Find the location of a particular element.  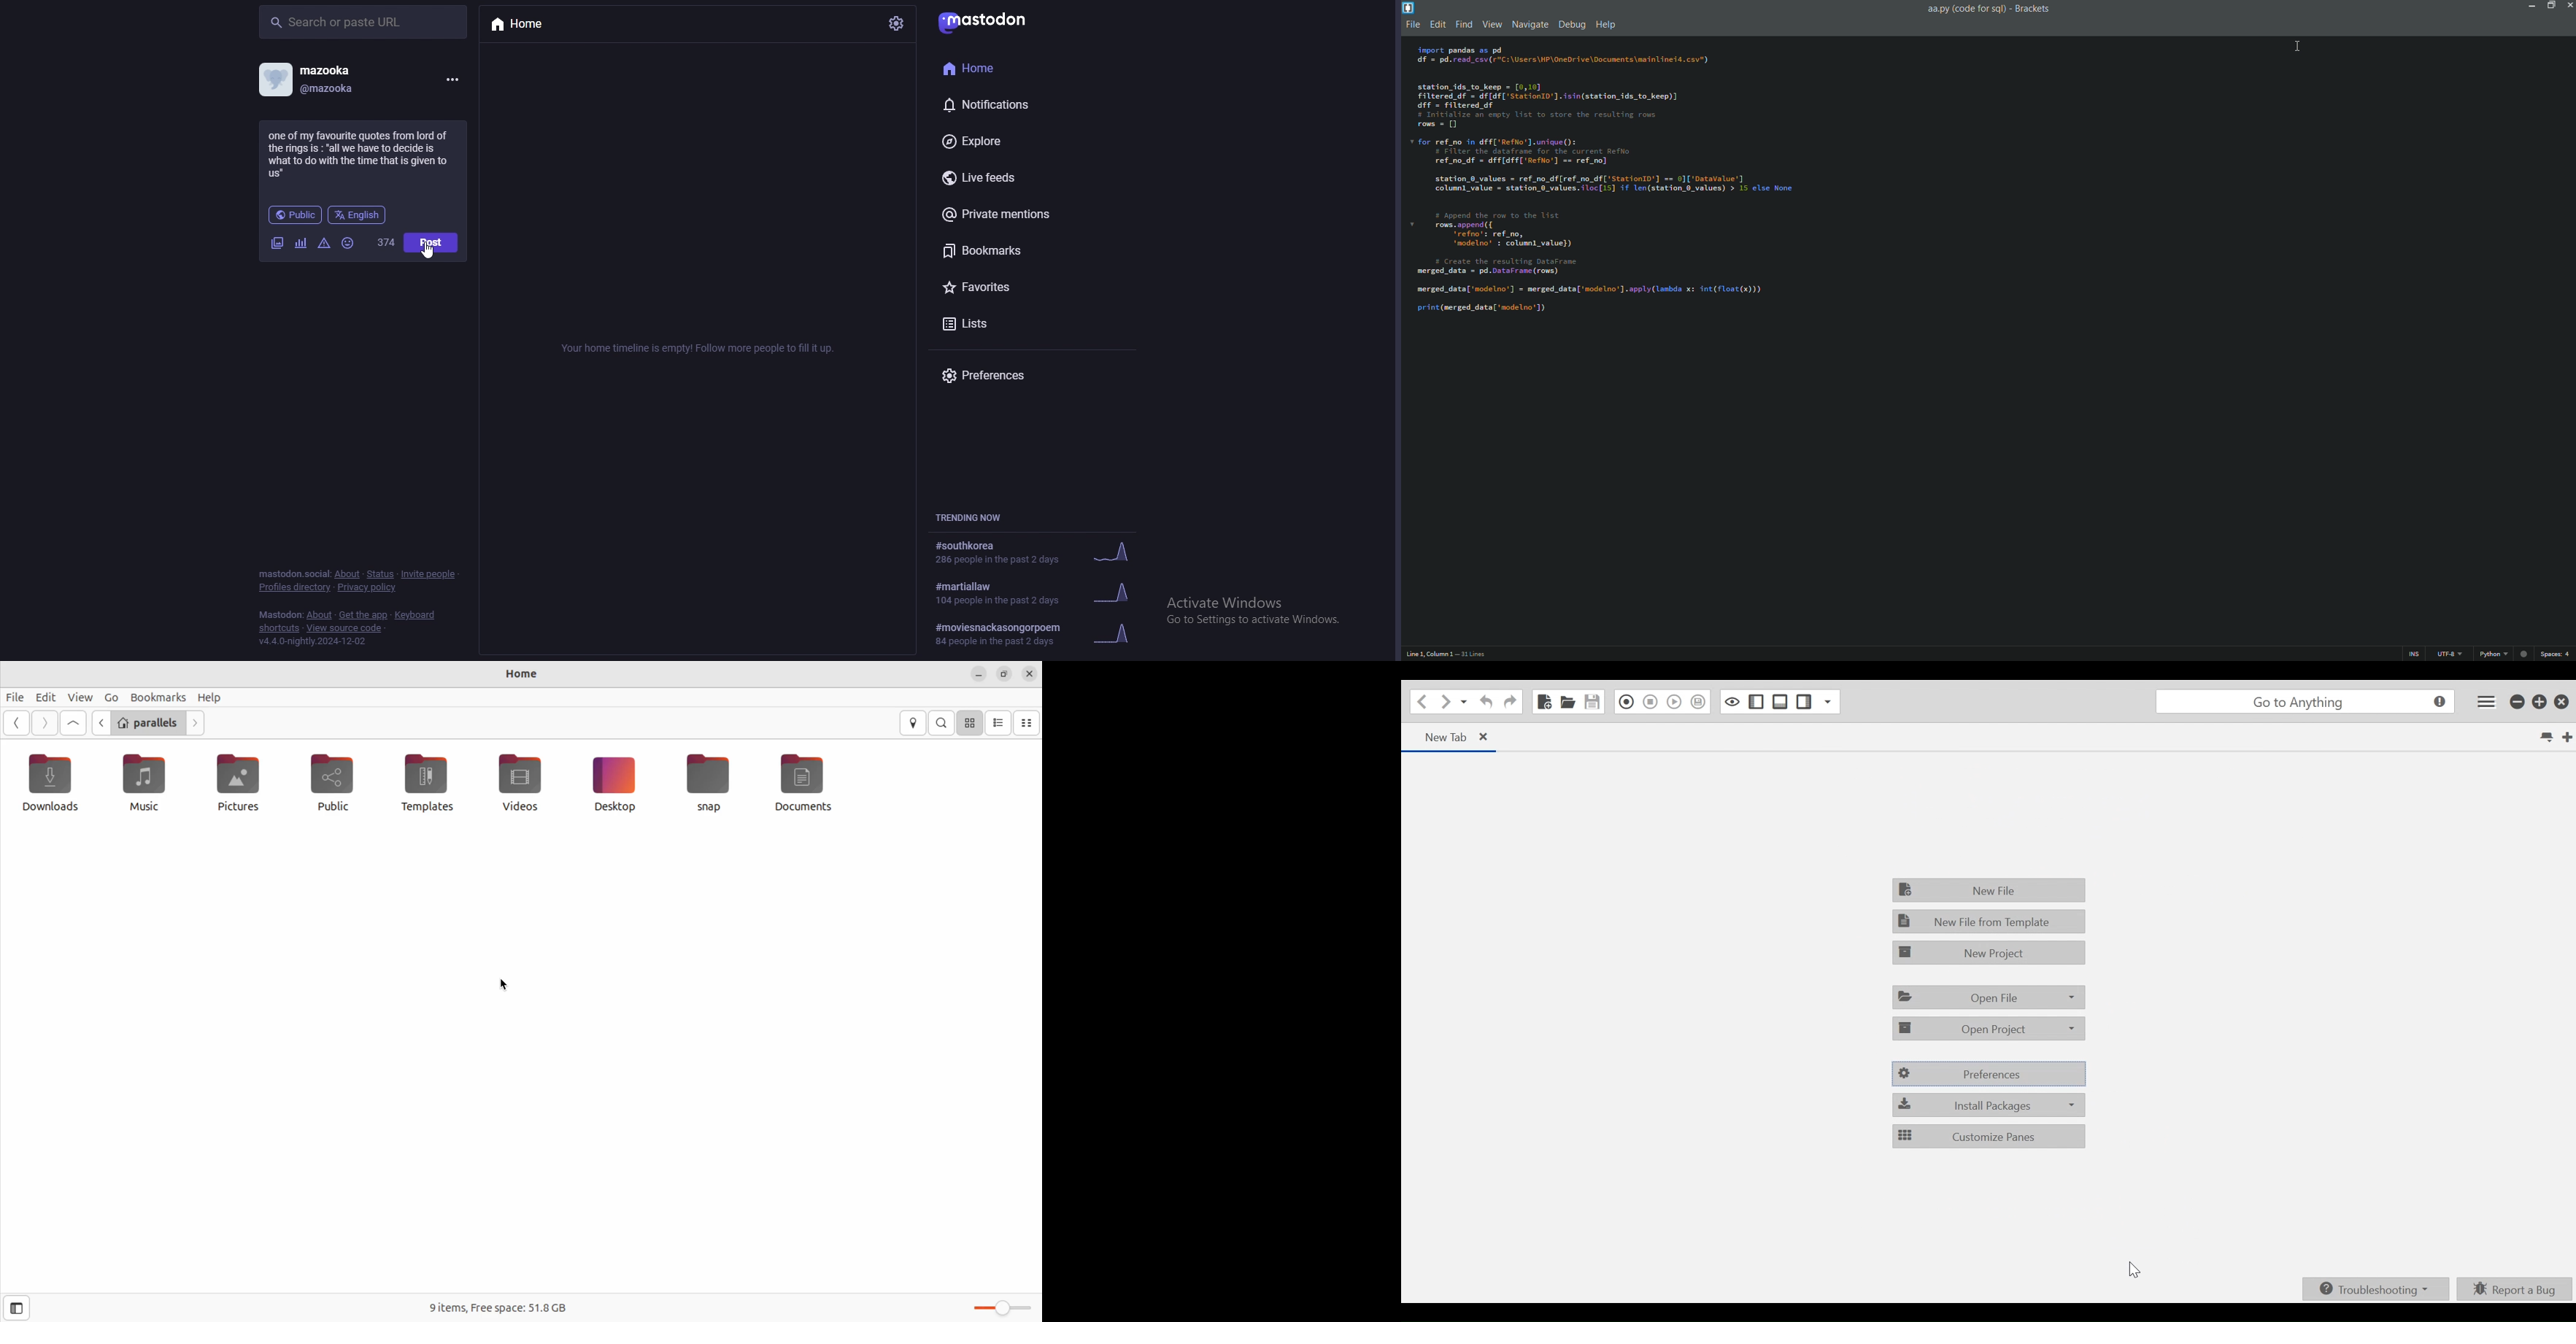

favourites is located at coordinates (1017, 287).